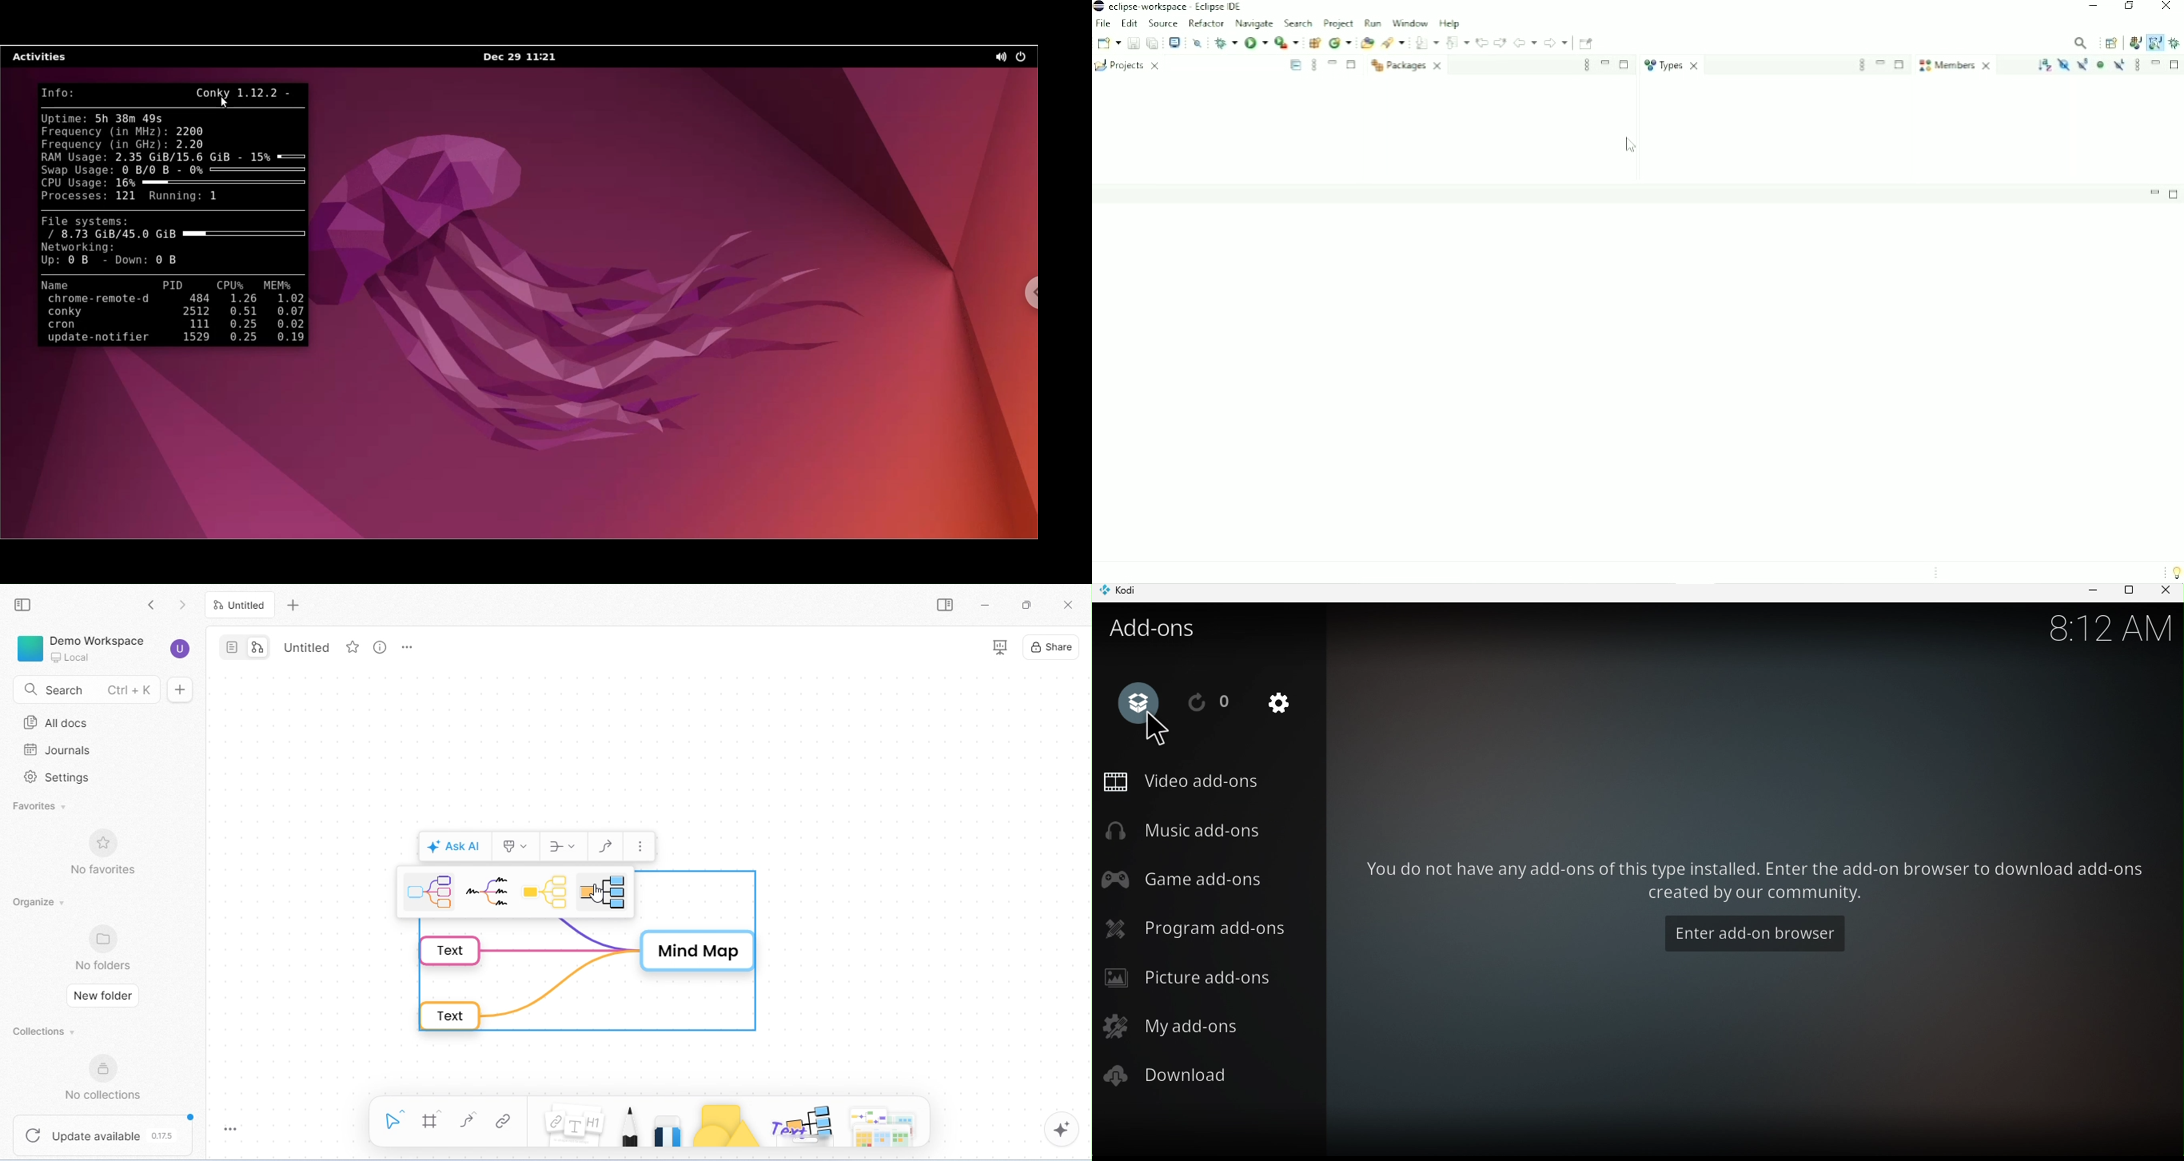 The image size is (2184, 1176). What do you see at coordinates (1366, 42) in the screenshot?
I see `New Java class` at bounding box center [1366, 42].